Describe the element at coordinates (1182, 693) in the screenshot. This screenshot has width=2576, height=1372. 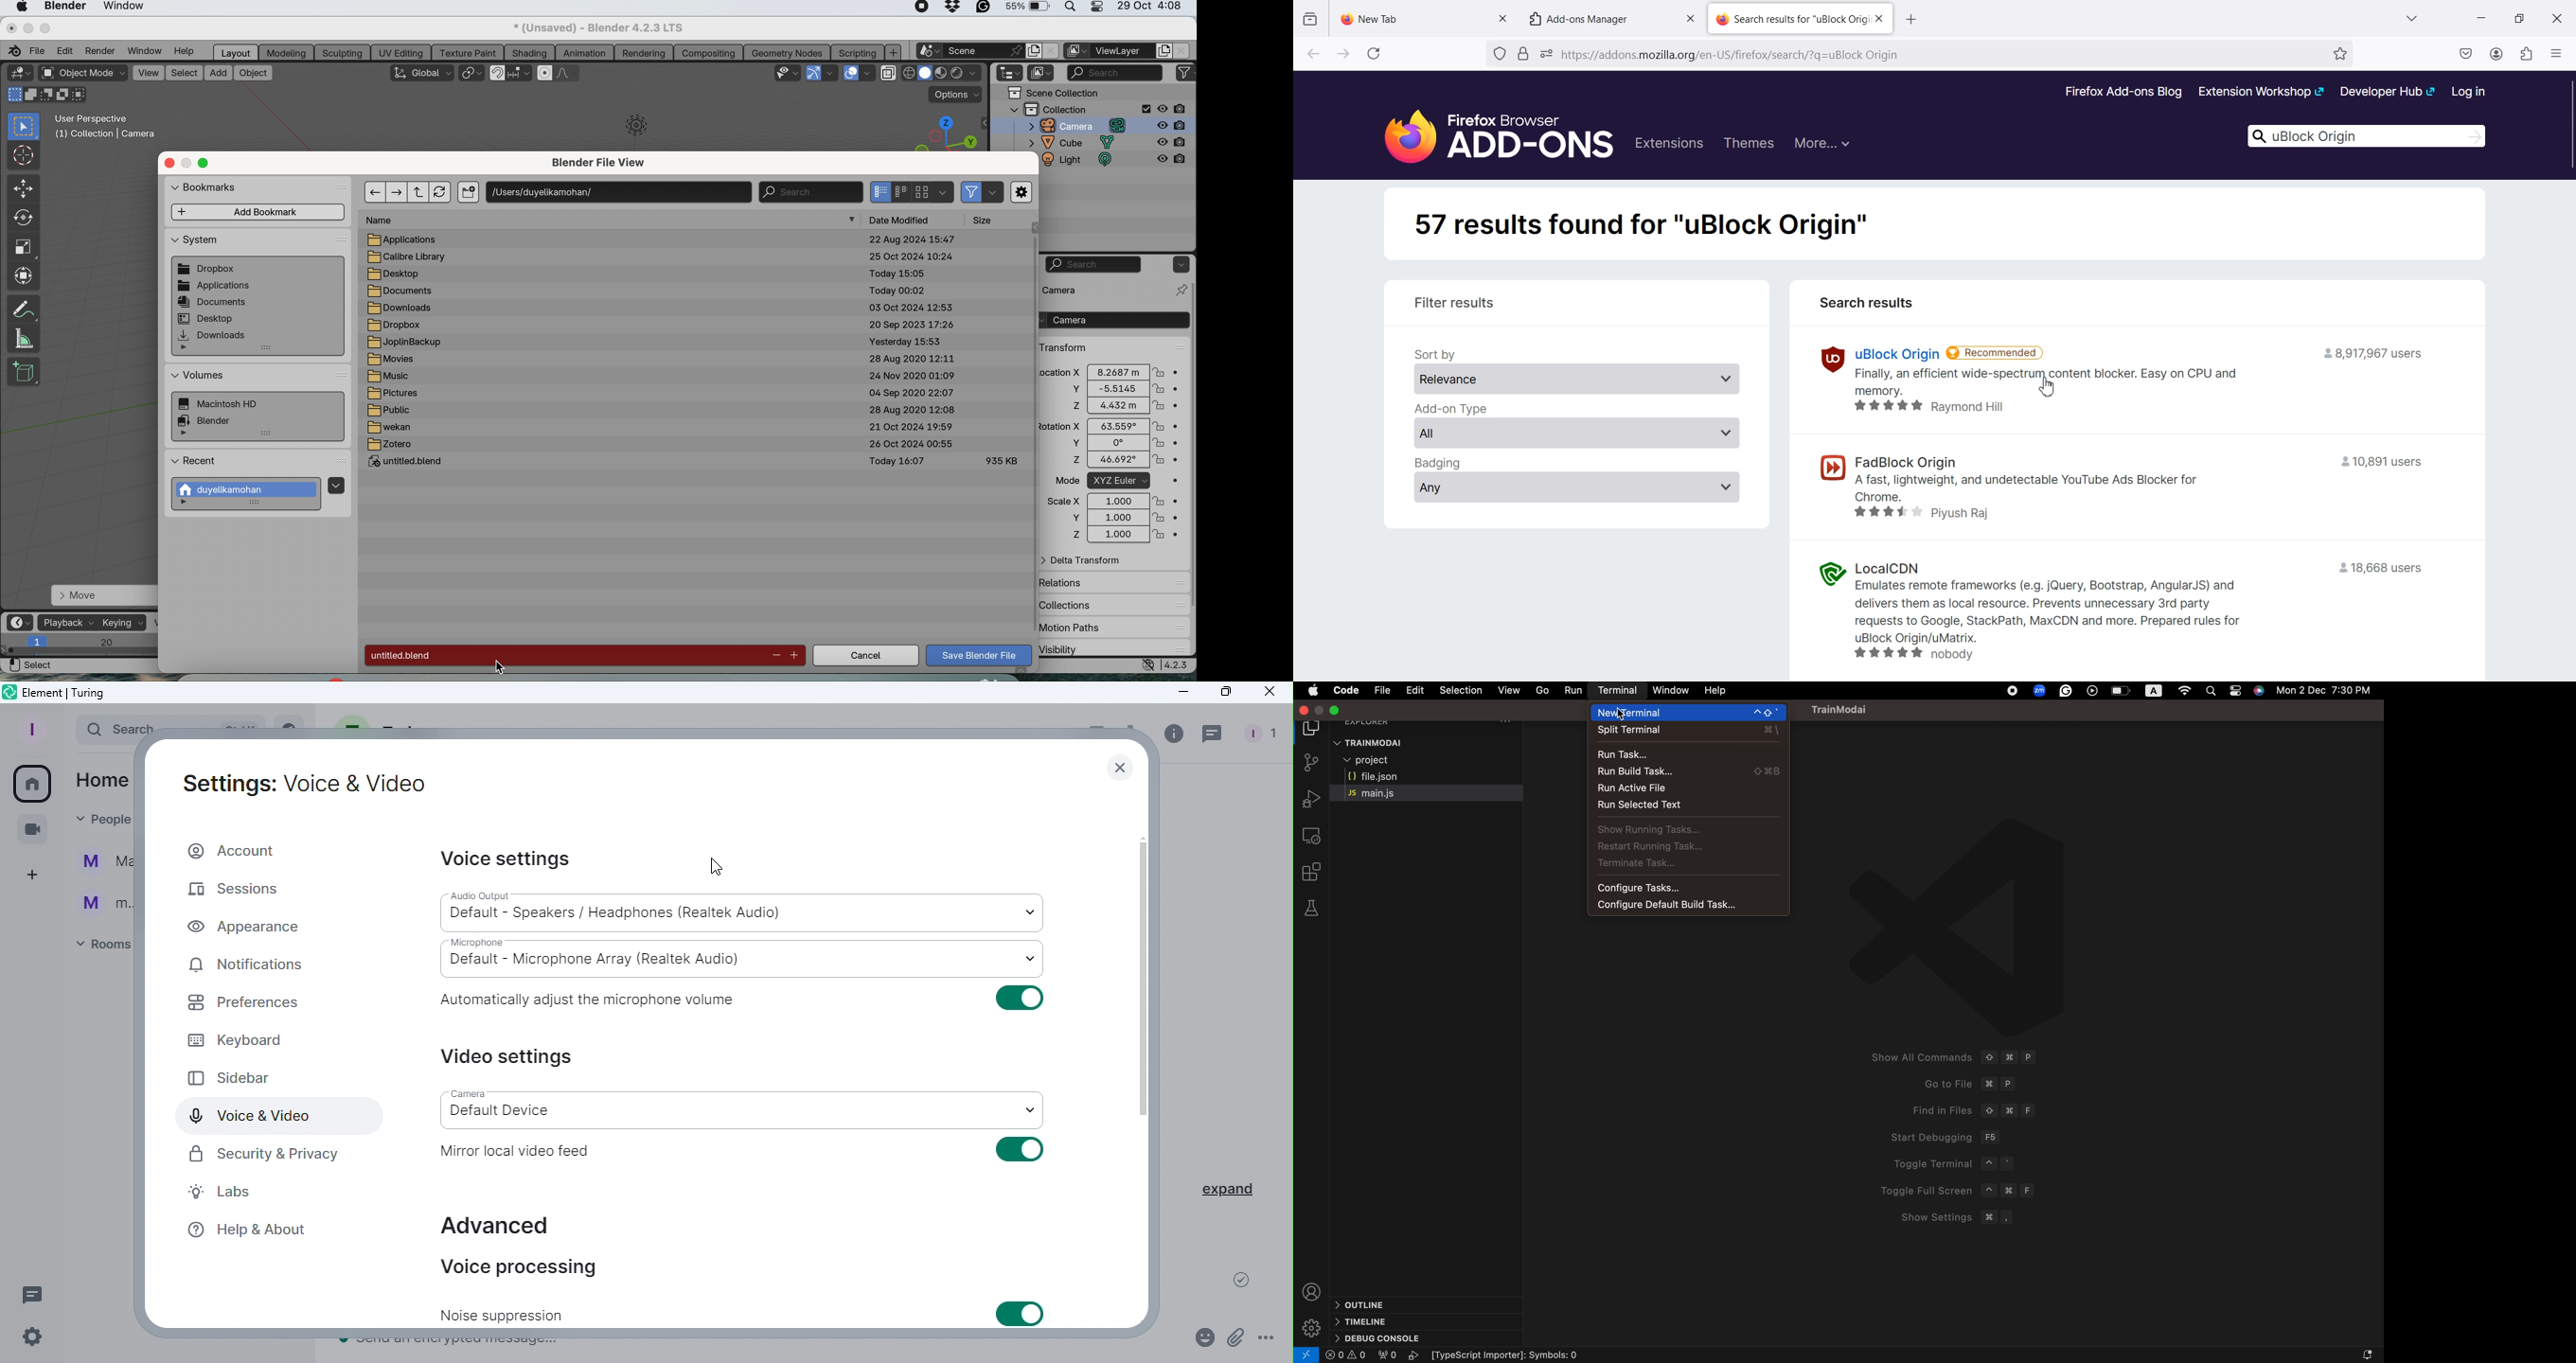
I see `Minimize` at that location.